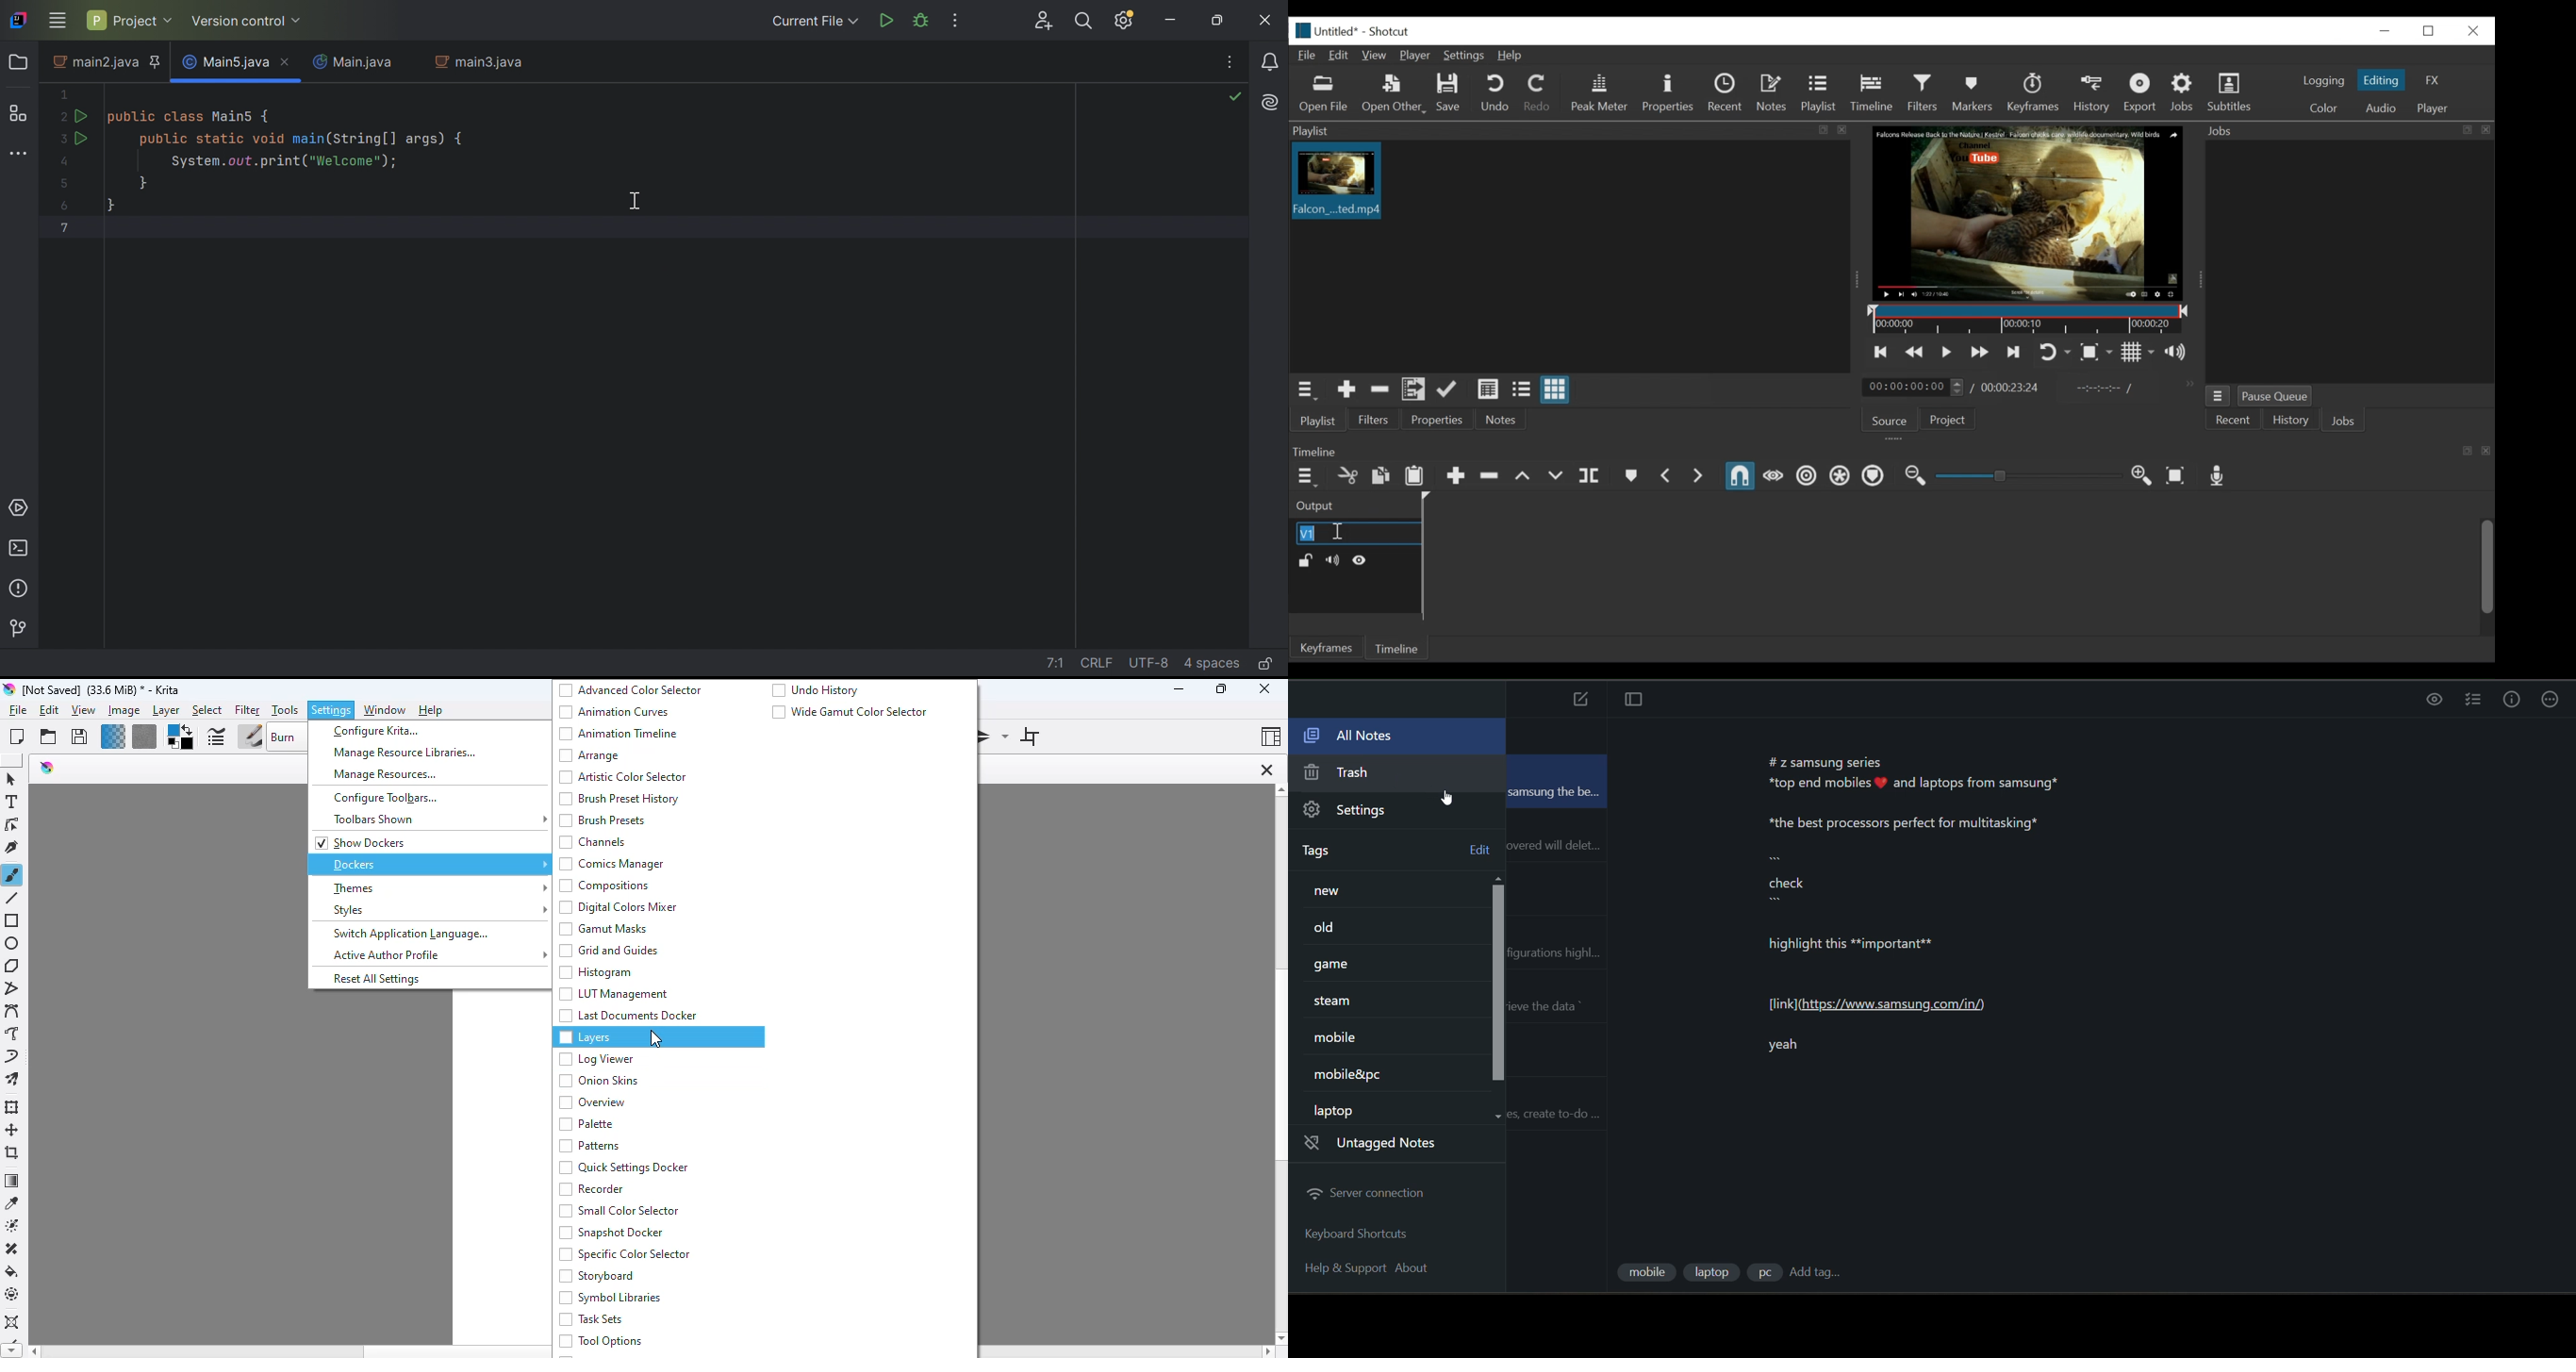 This screenshot has height=1372, width=2576. What do you see at coordinates (1915, 352) in the screenshot?
I see `Play quickly backward` at bounding box center [1915, 352].